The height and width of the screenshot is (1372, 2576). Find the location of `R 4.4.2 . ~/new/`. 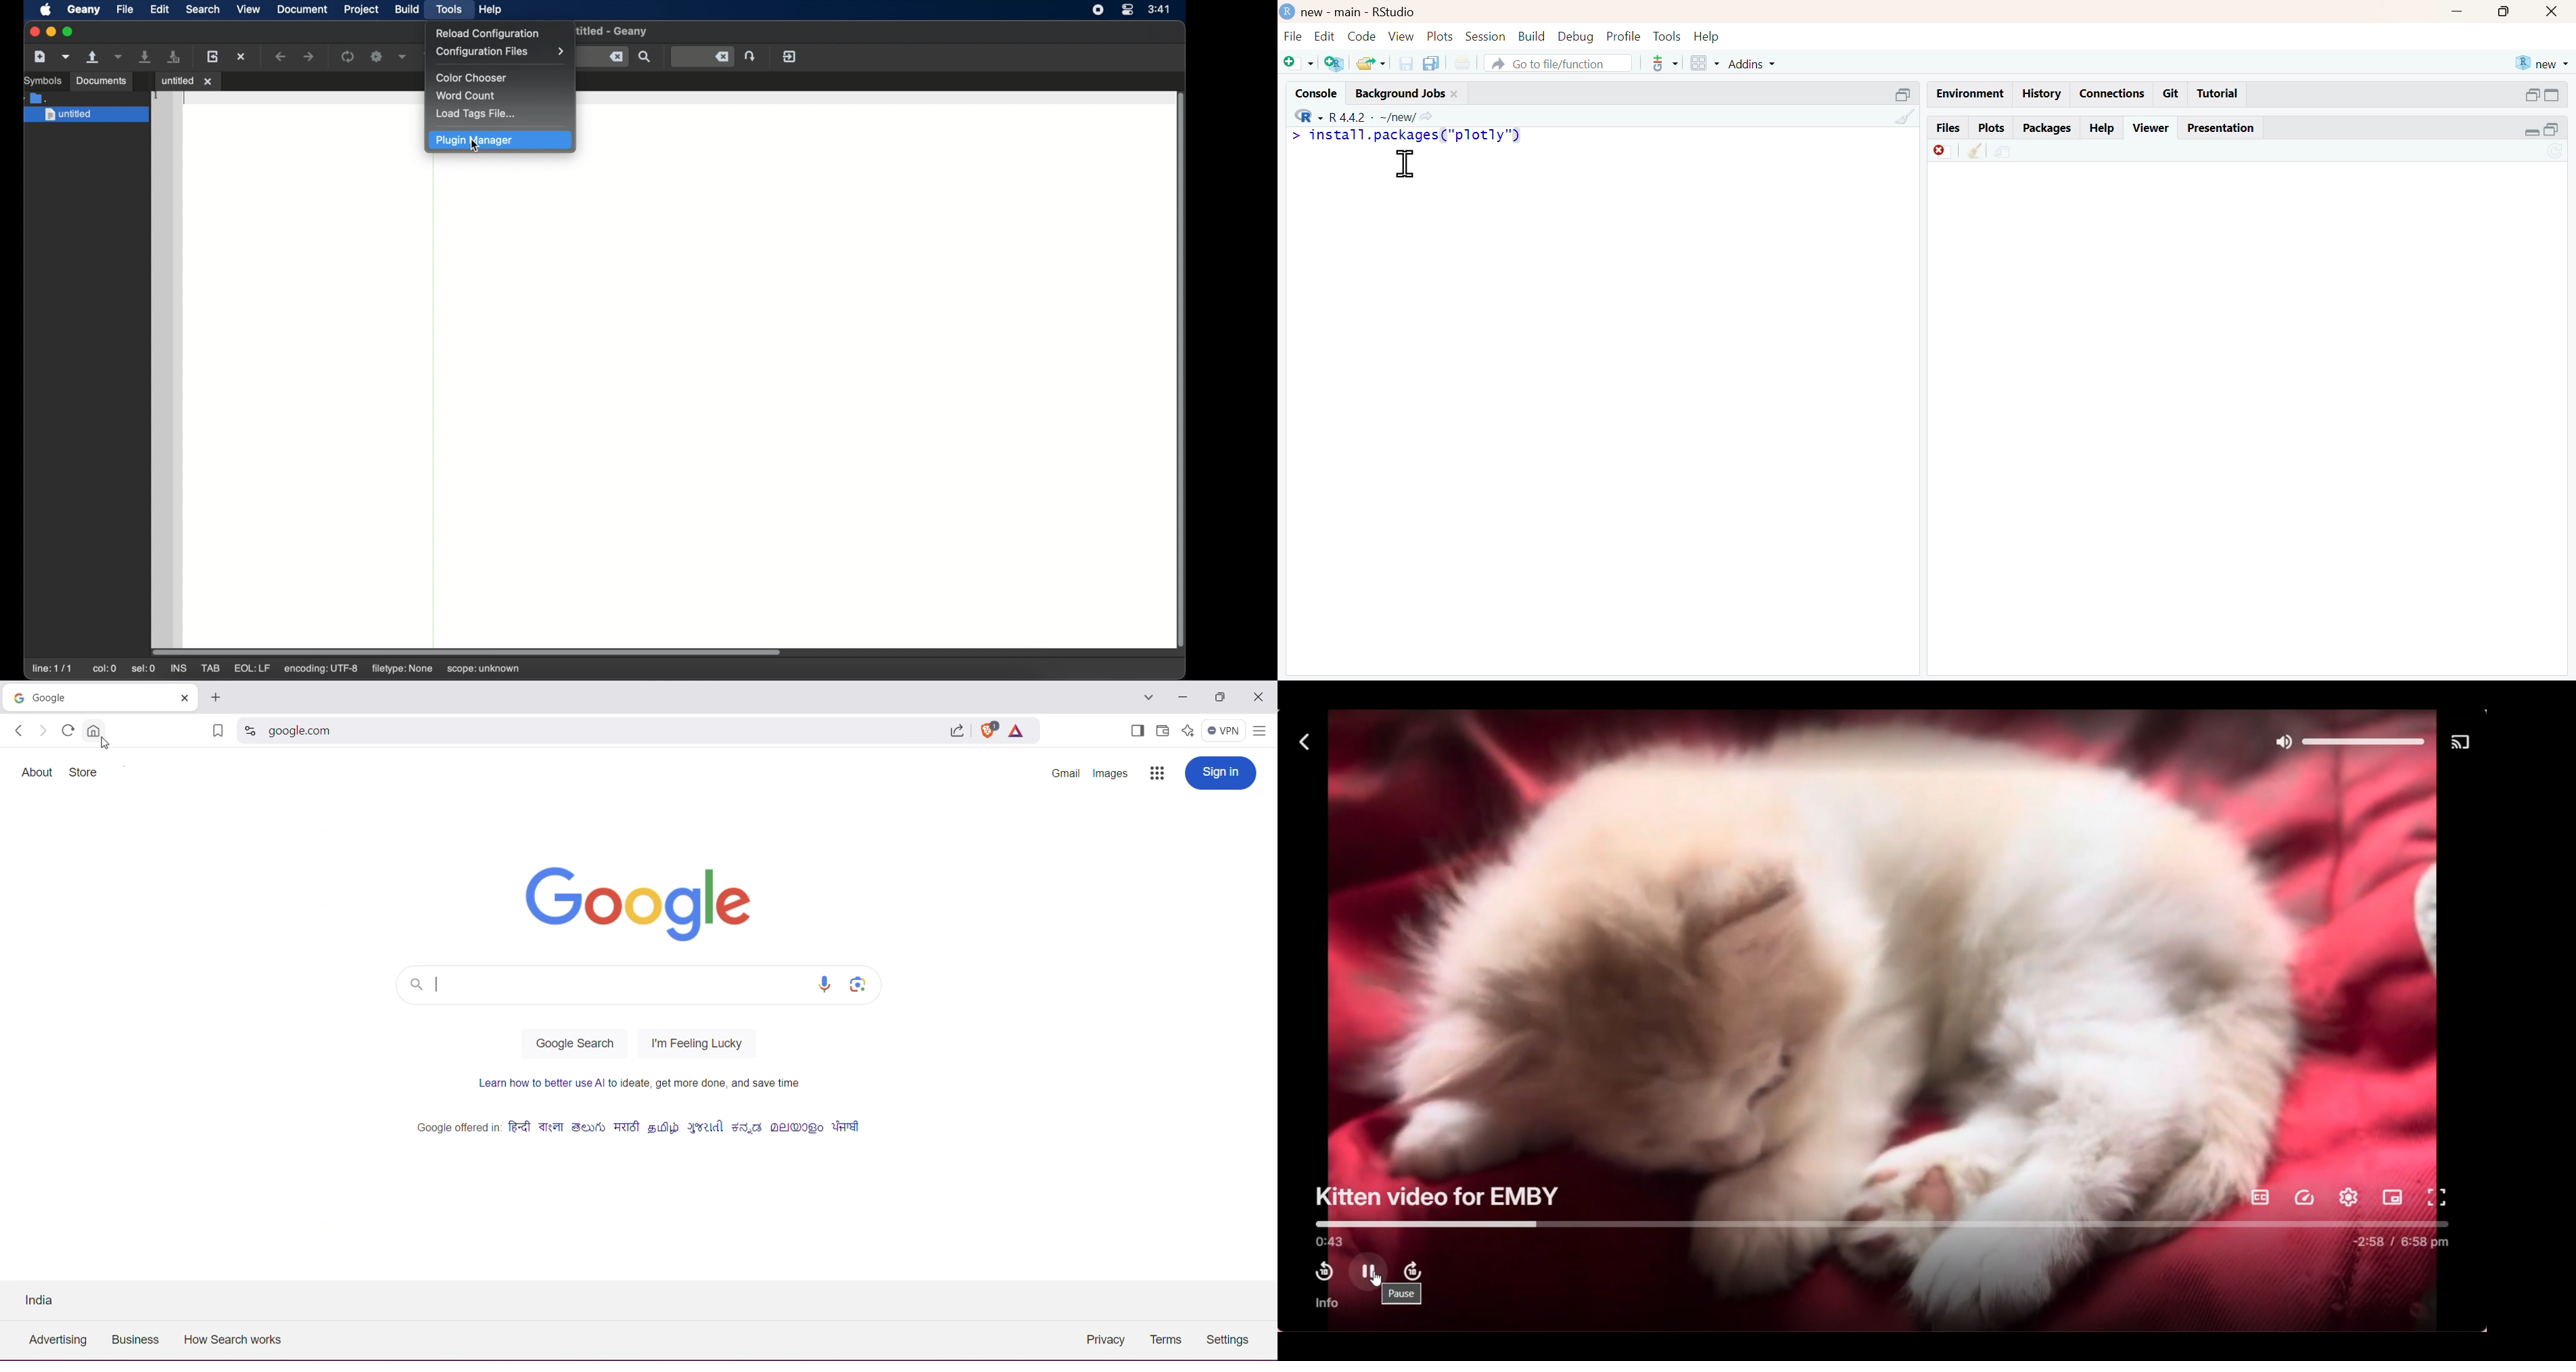

R 4.4.2 . ~/new/ is located at coordinates (1373, 115).